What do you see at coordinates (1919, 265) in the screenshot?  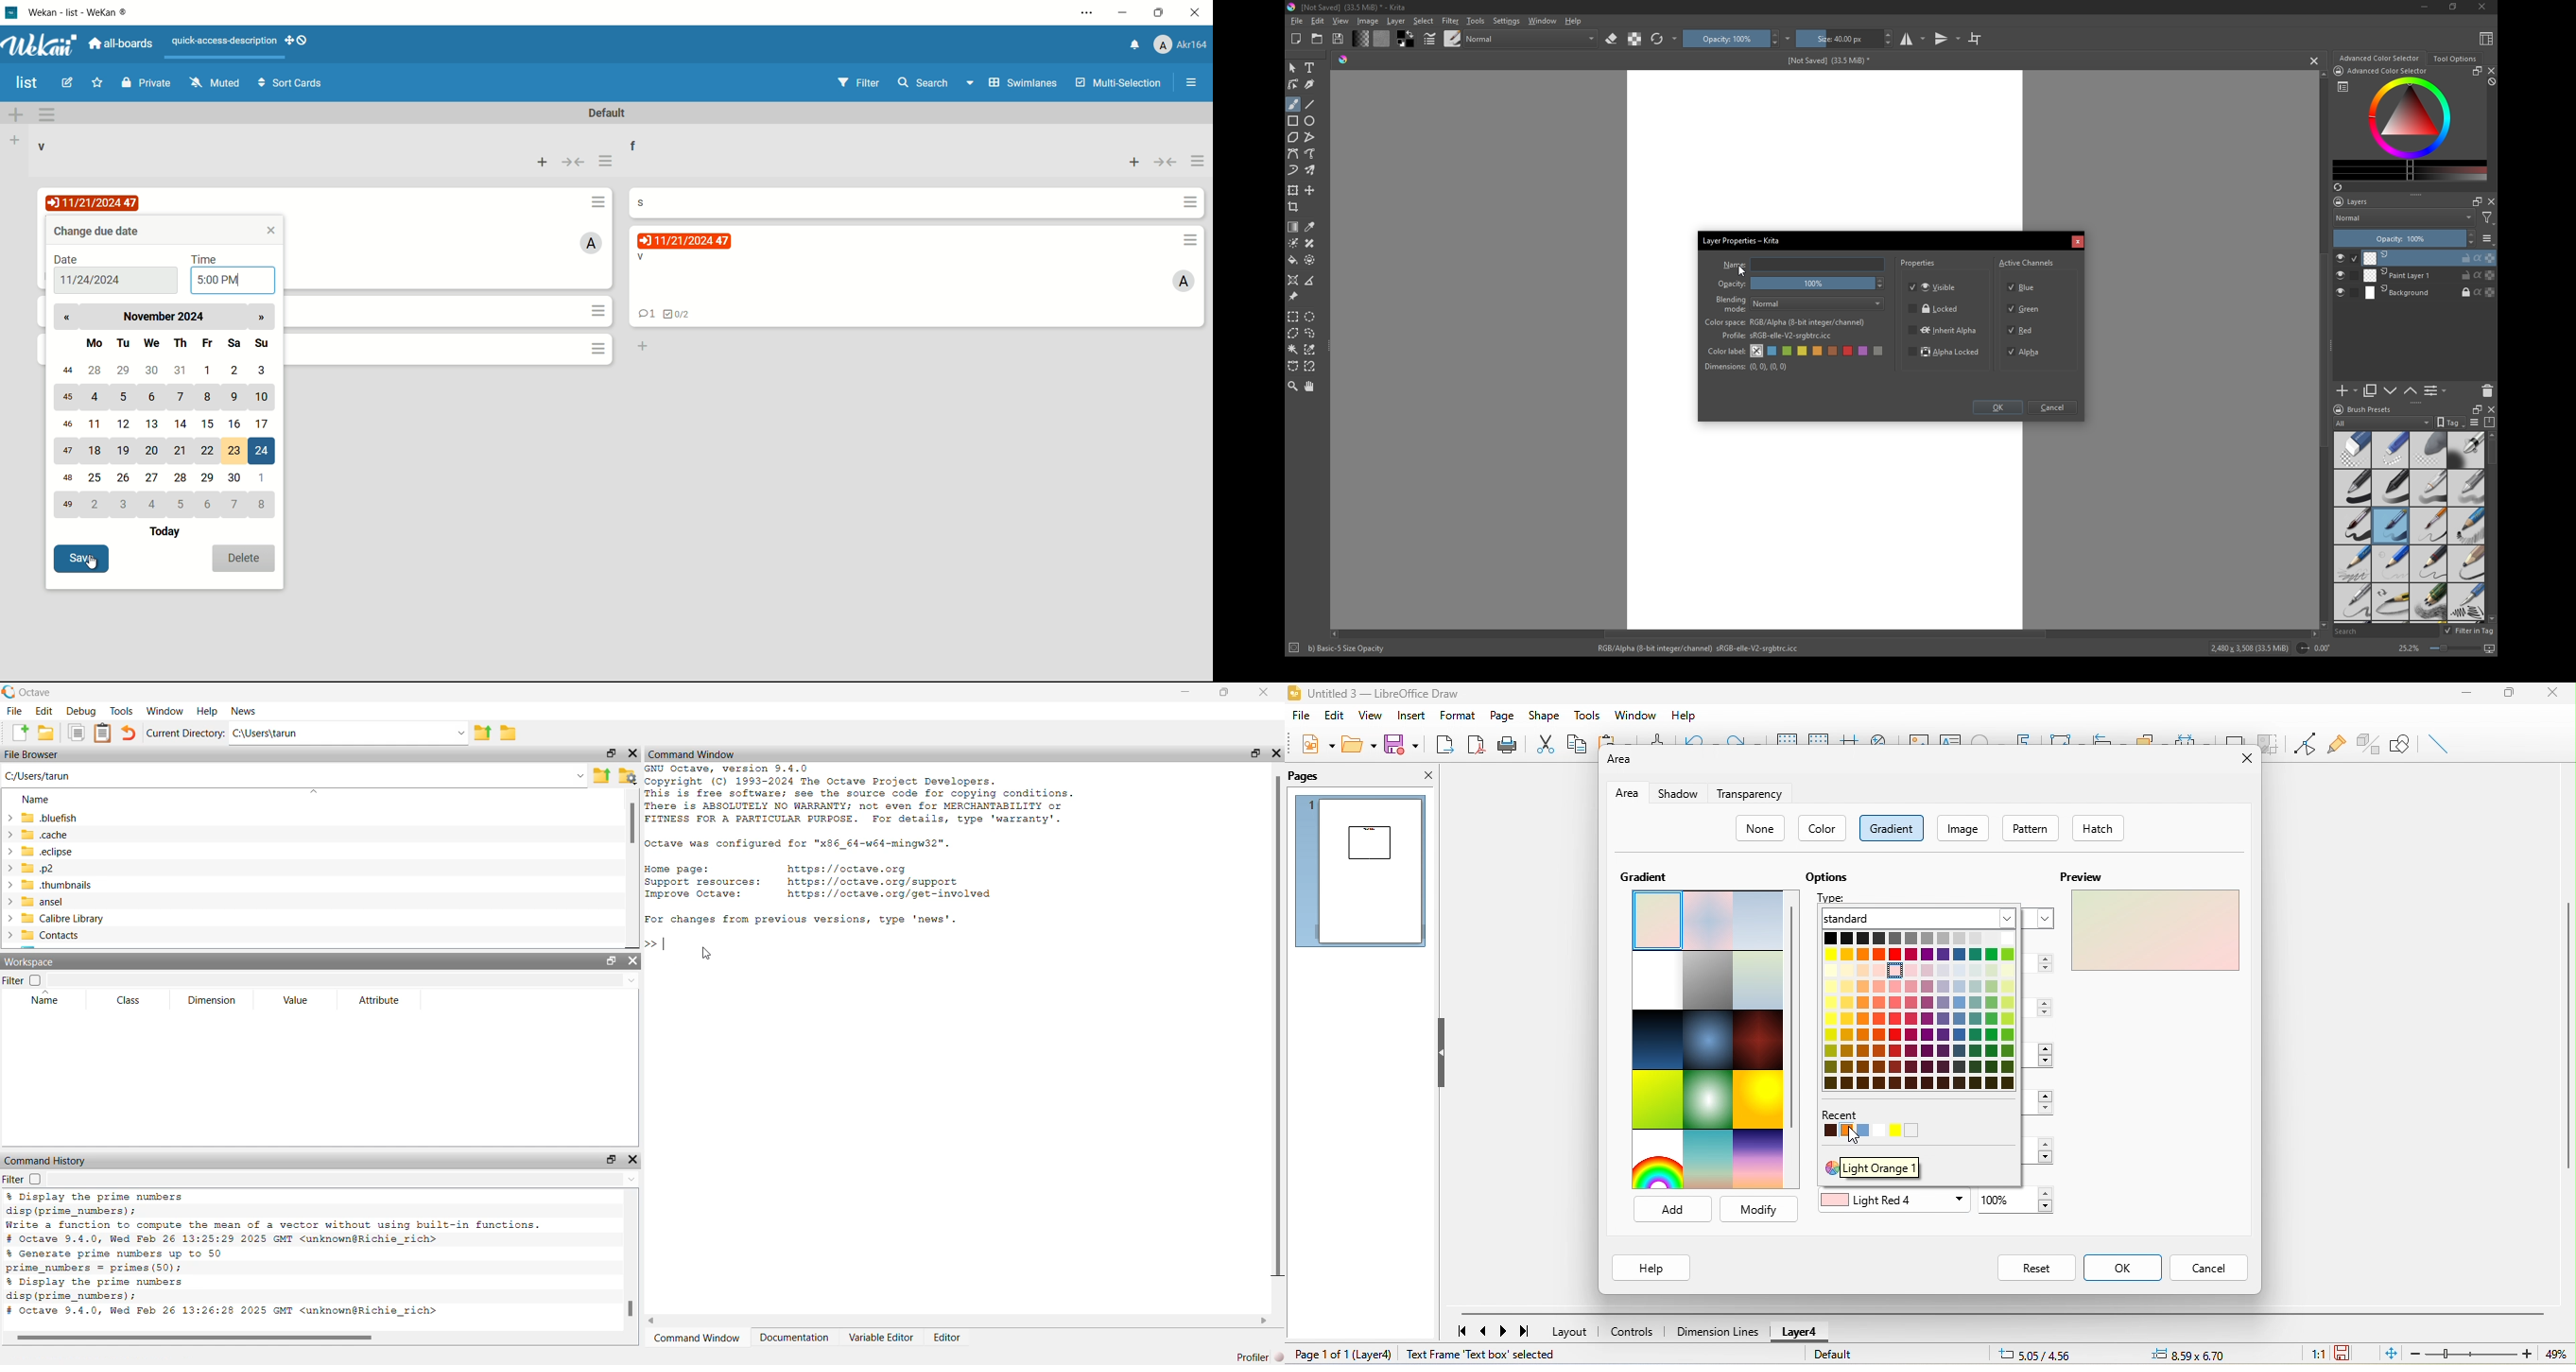 I see `properties` at bounding box center [1919, 265].